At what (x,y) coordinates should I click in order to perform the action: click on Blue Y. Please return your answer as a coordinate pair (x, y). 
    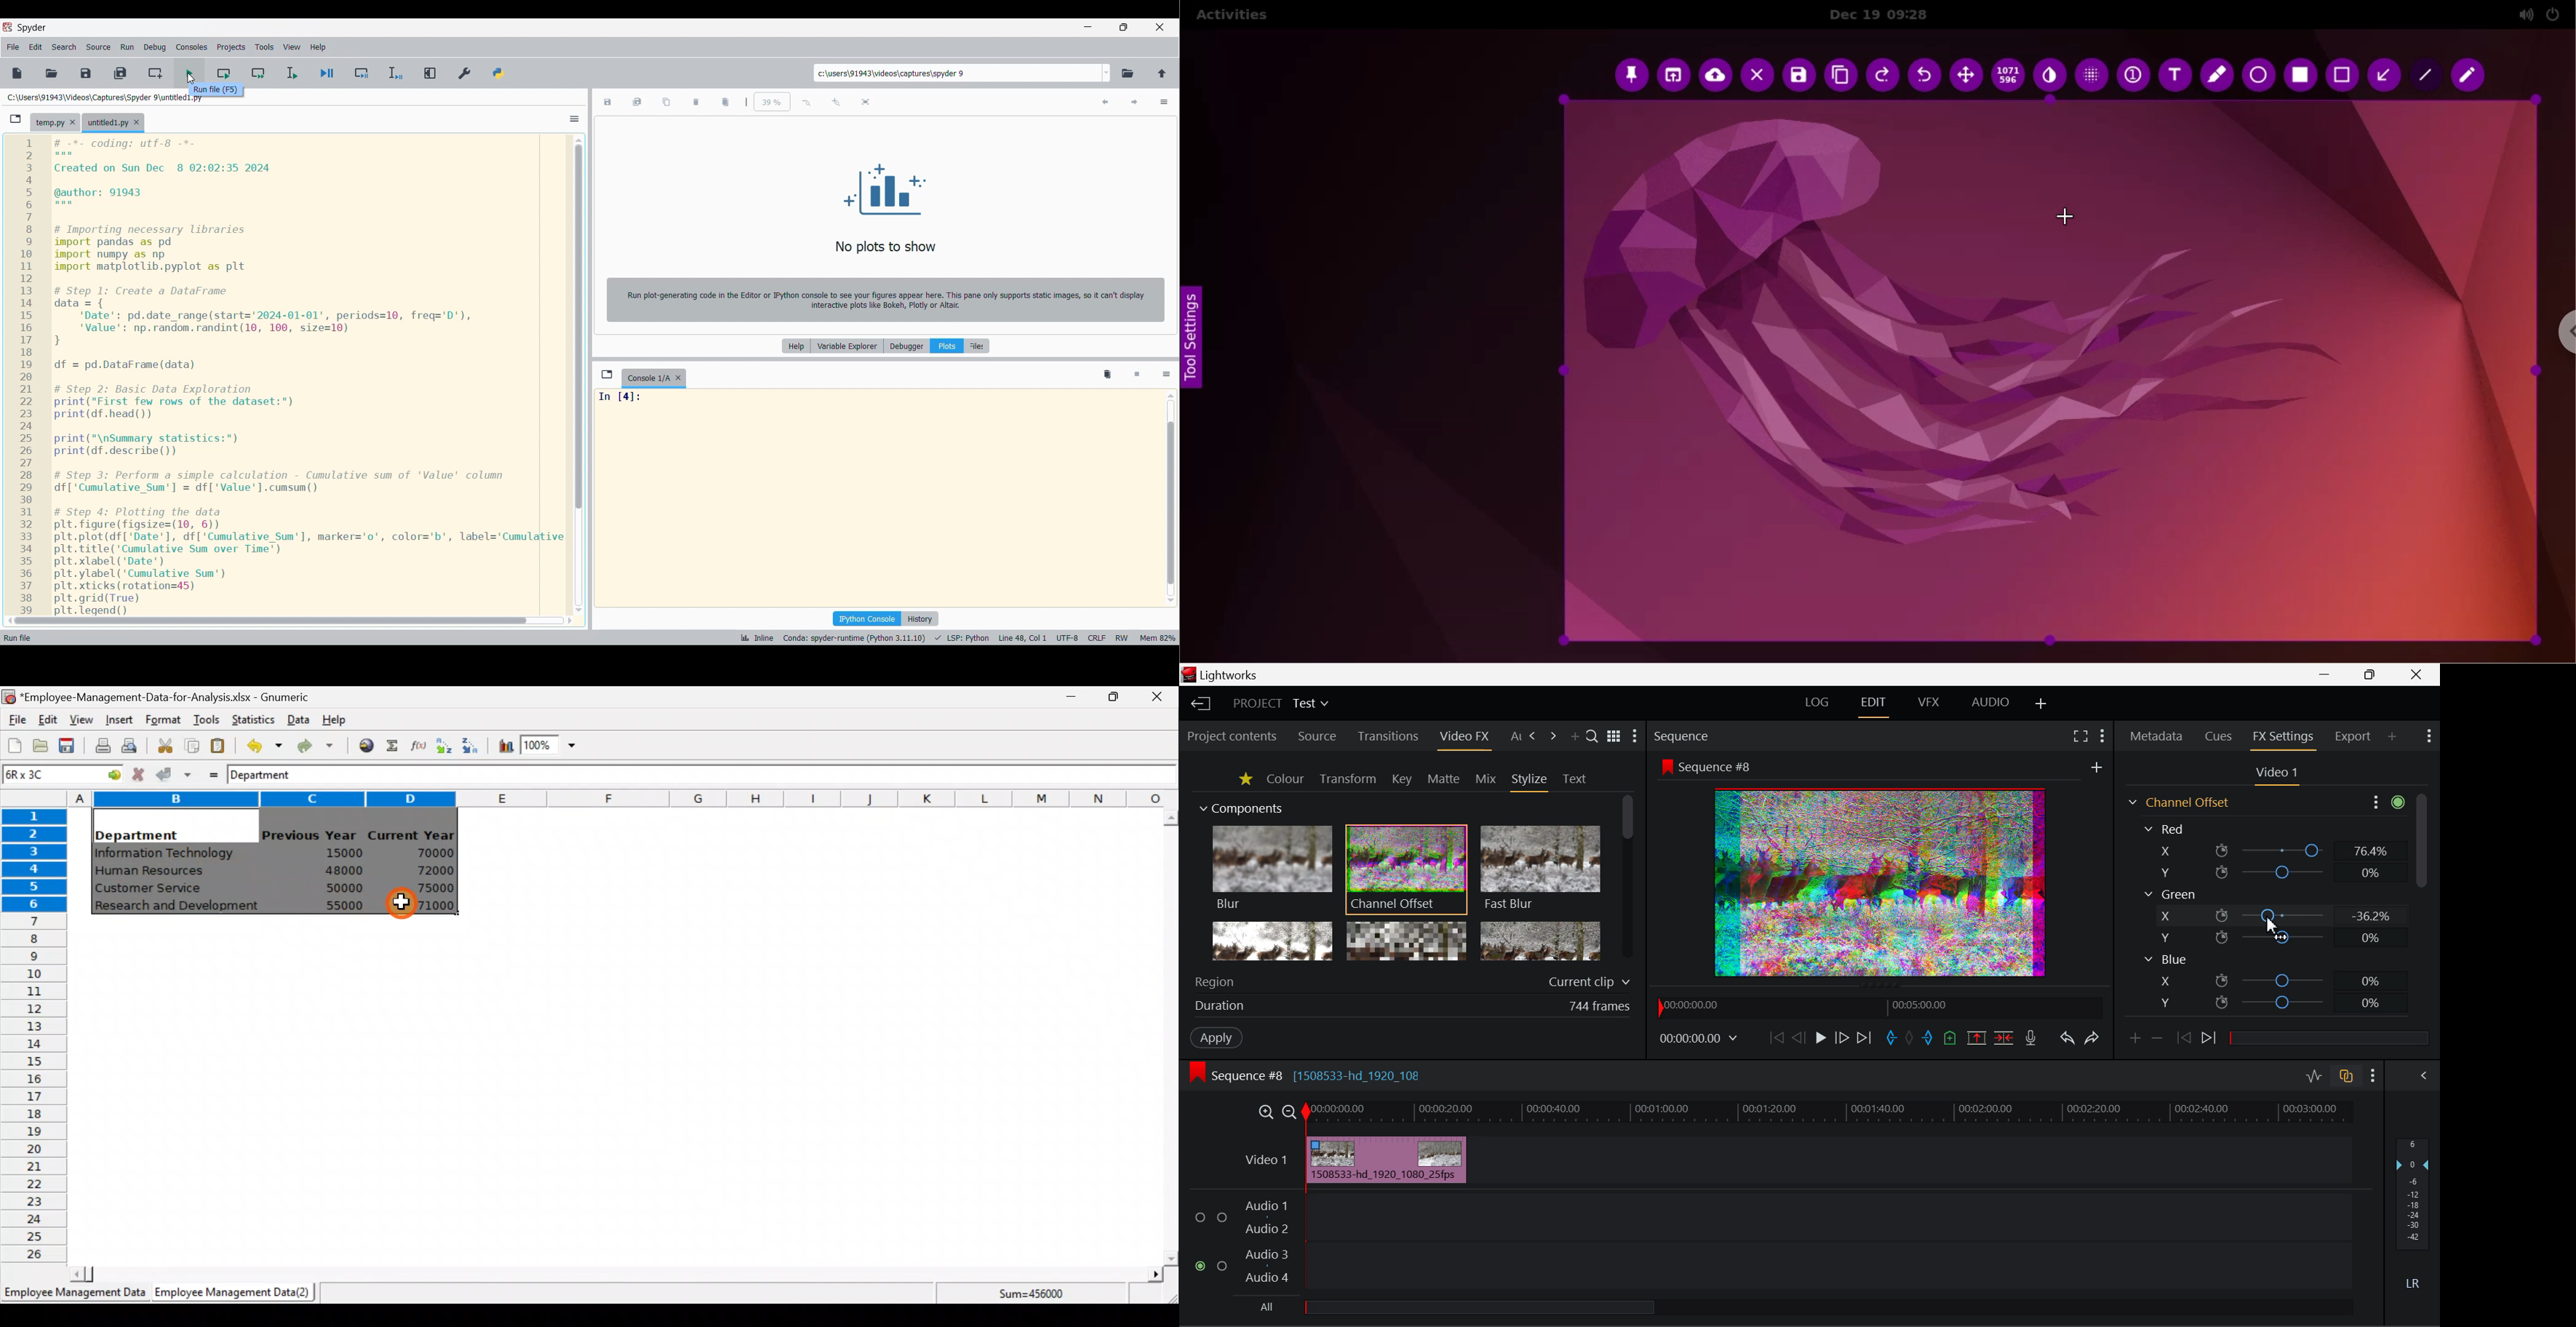
    Looking at the image, I should click on (2274, 1001).